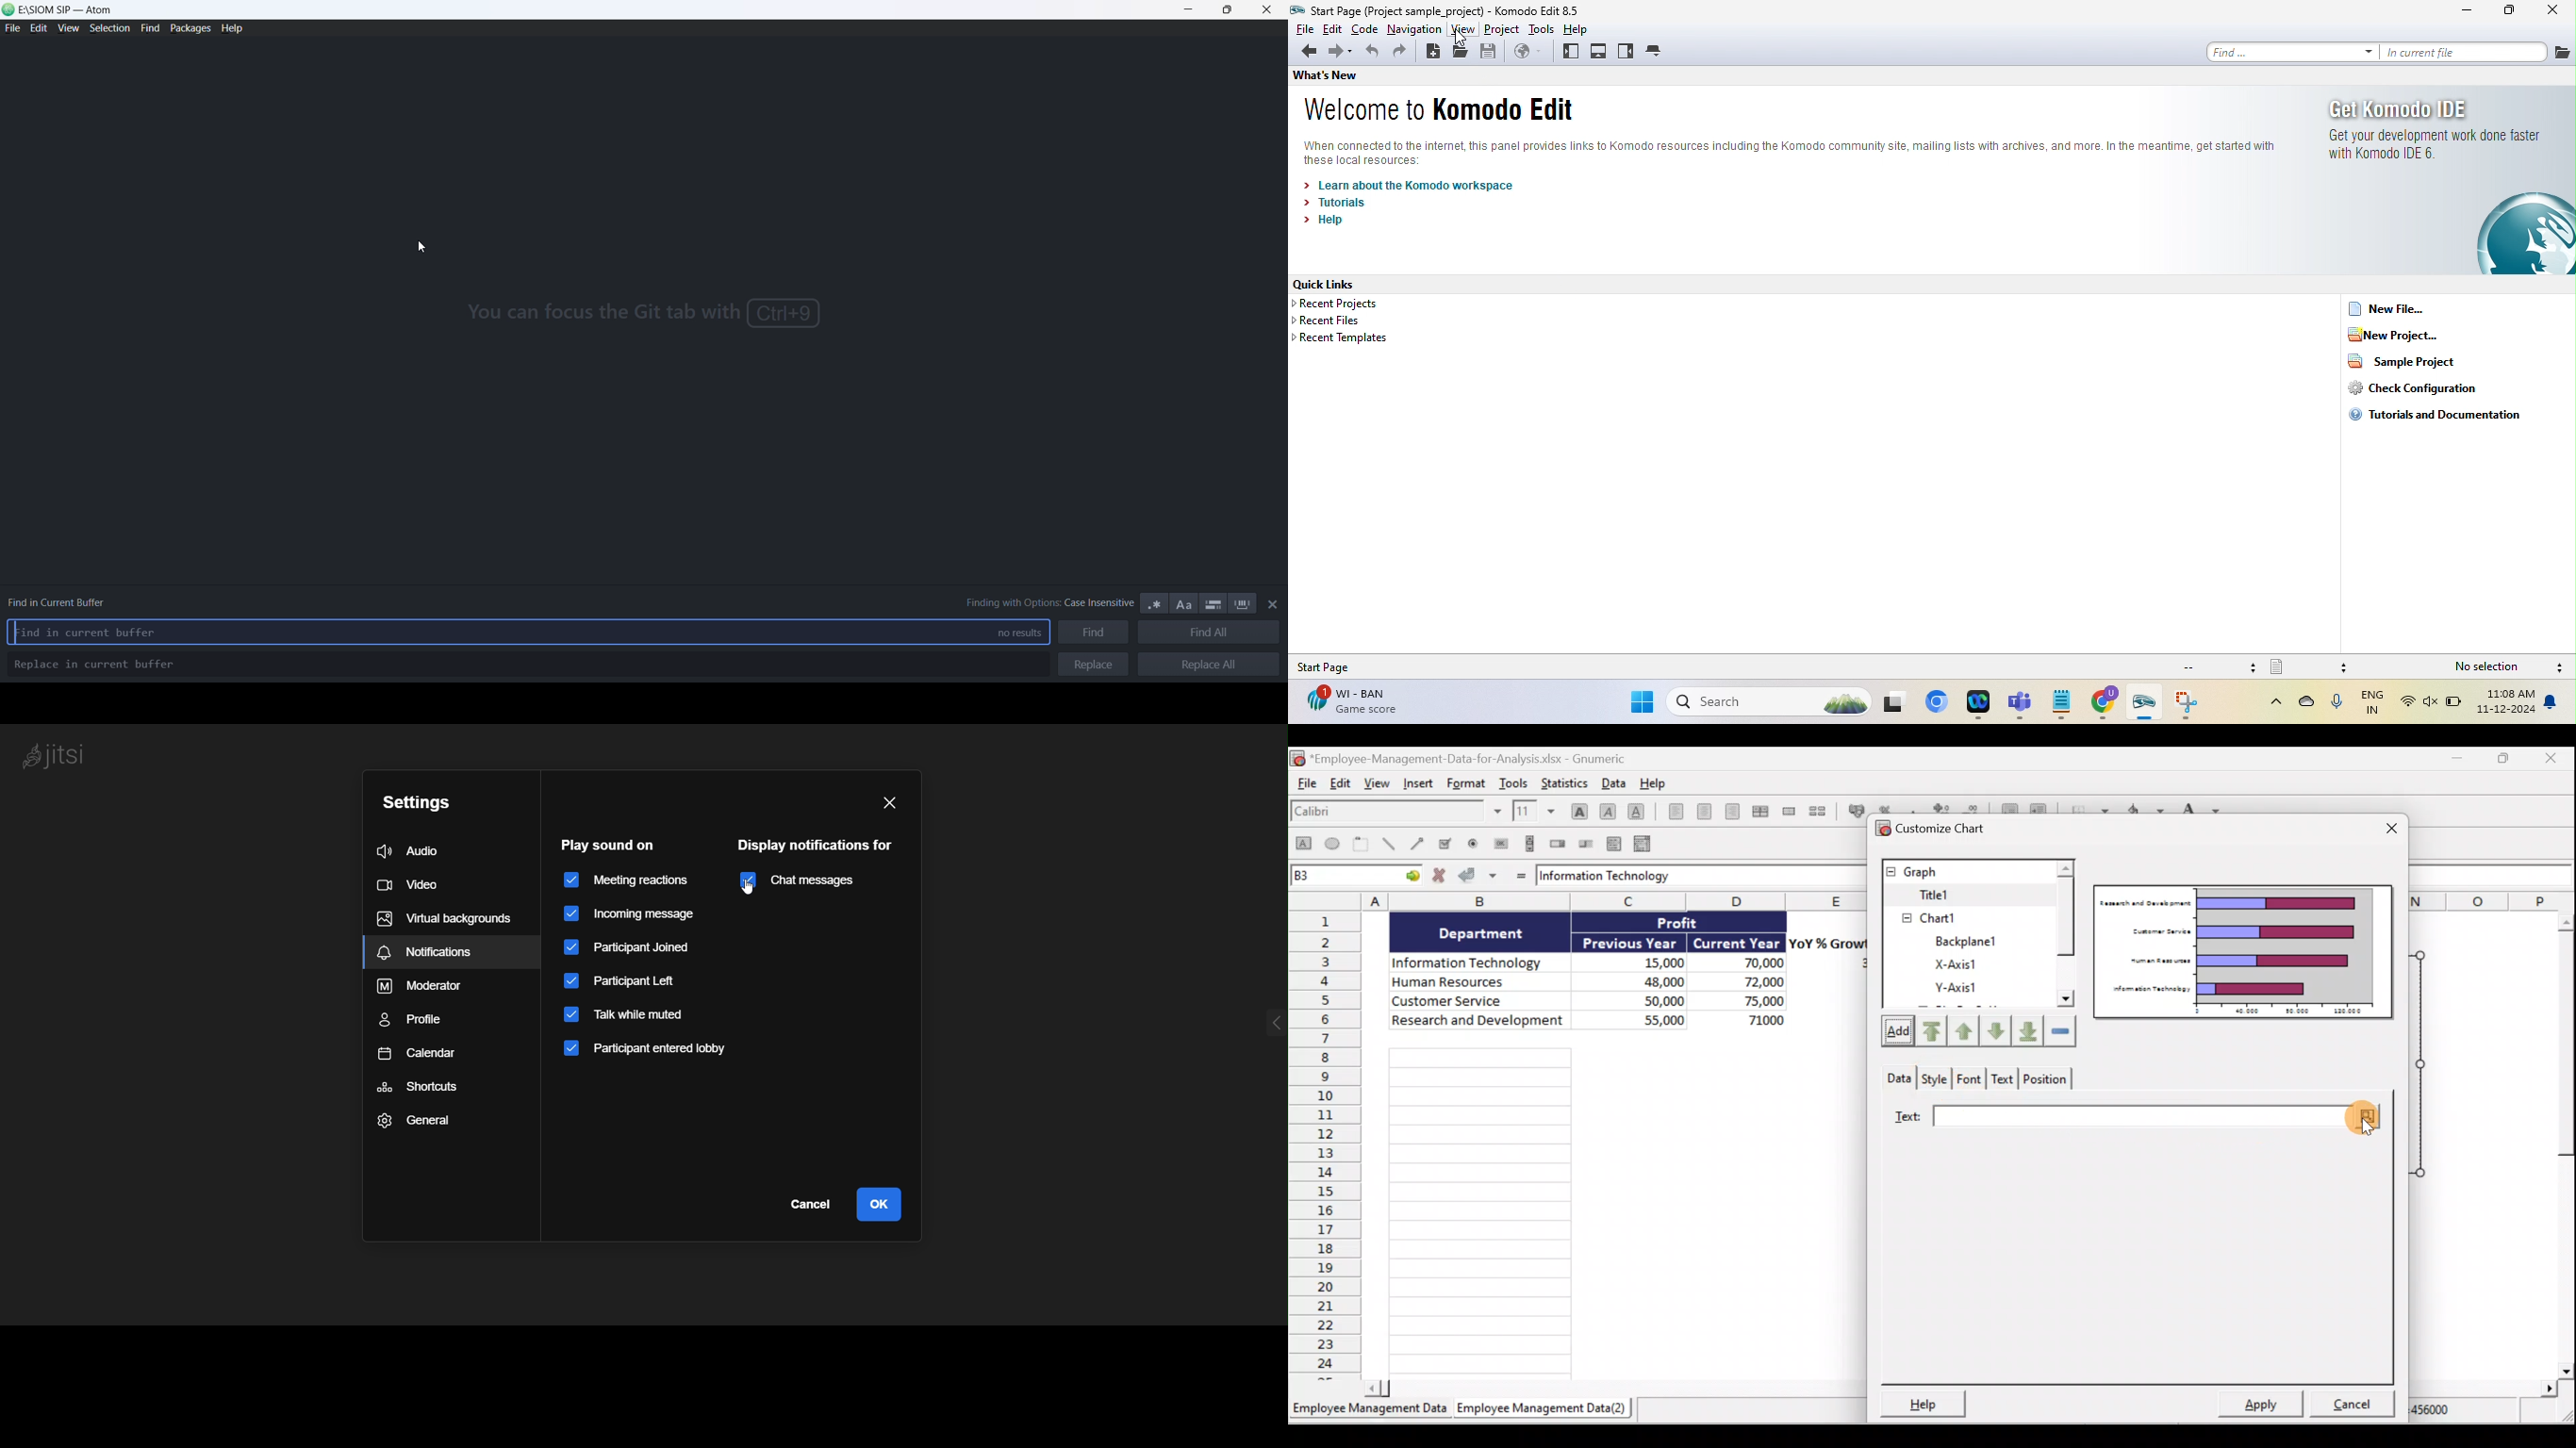  What do you see at coordinates (1855, 811) in the screenshot?
I see `Format the selection as accounting` at bounding box center [1855, 811].